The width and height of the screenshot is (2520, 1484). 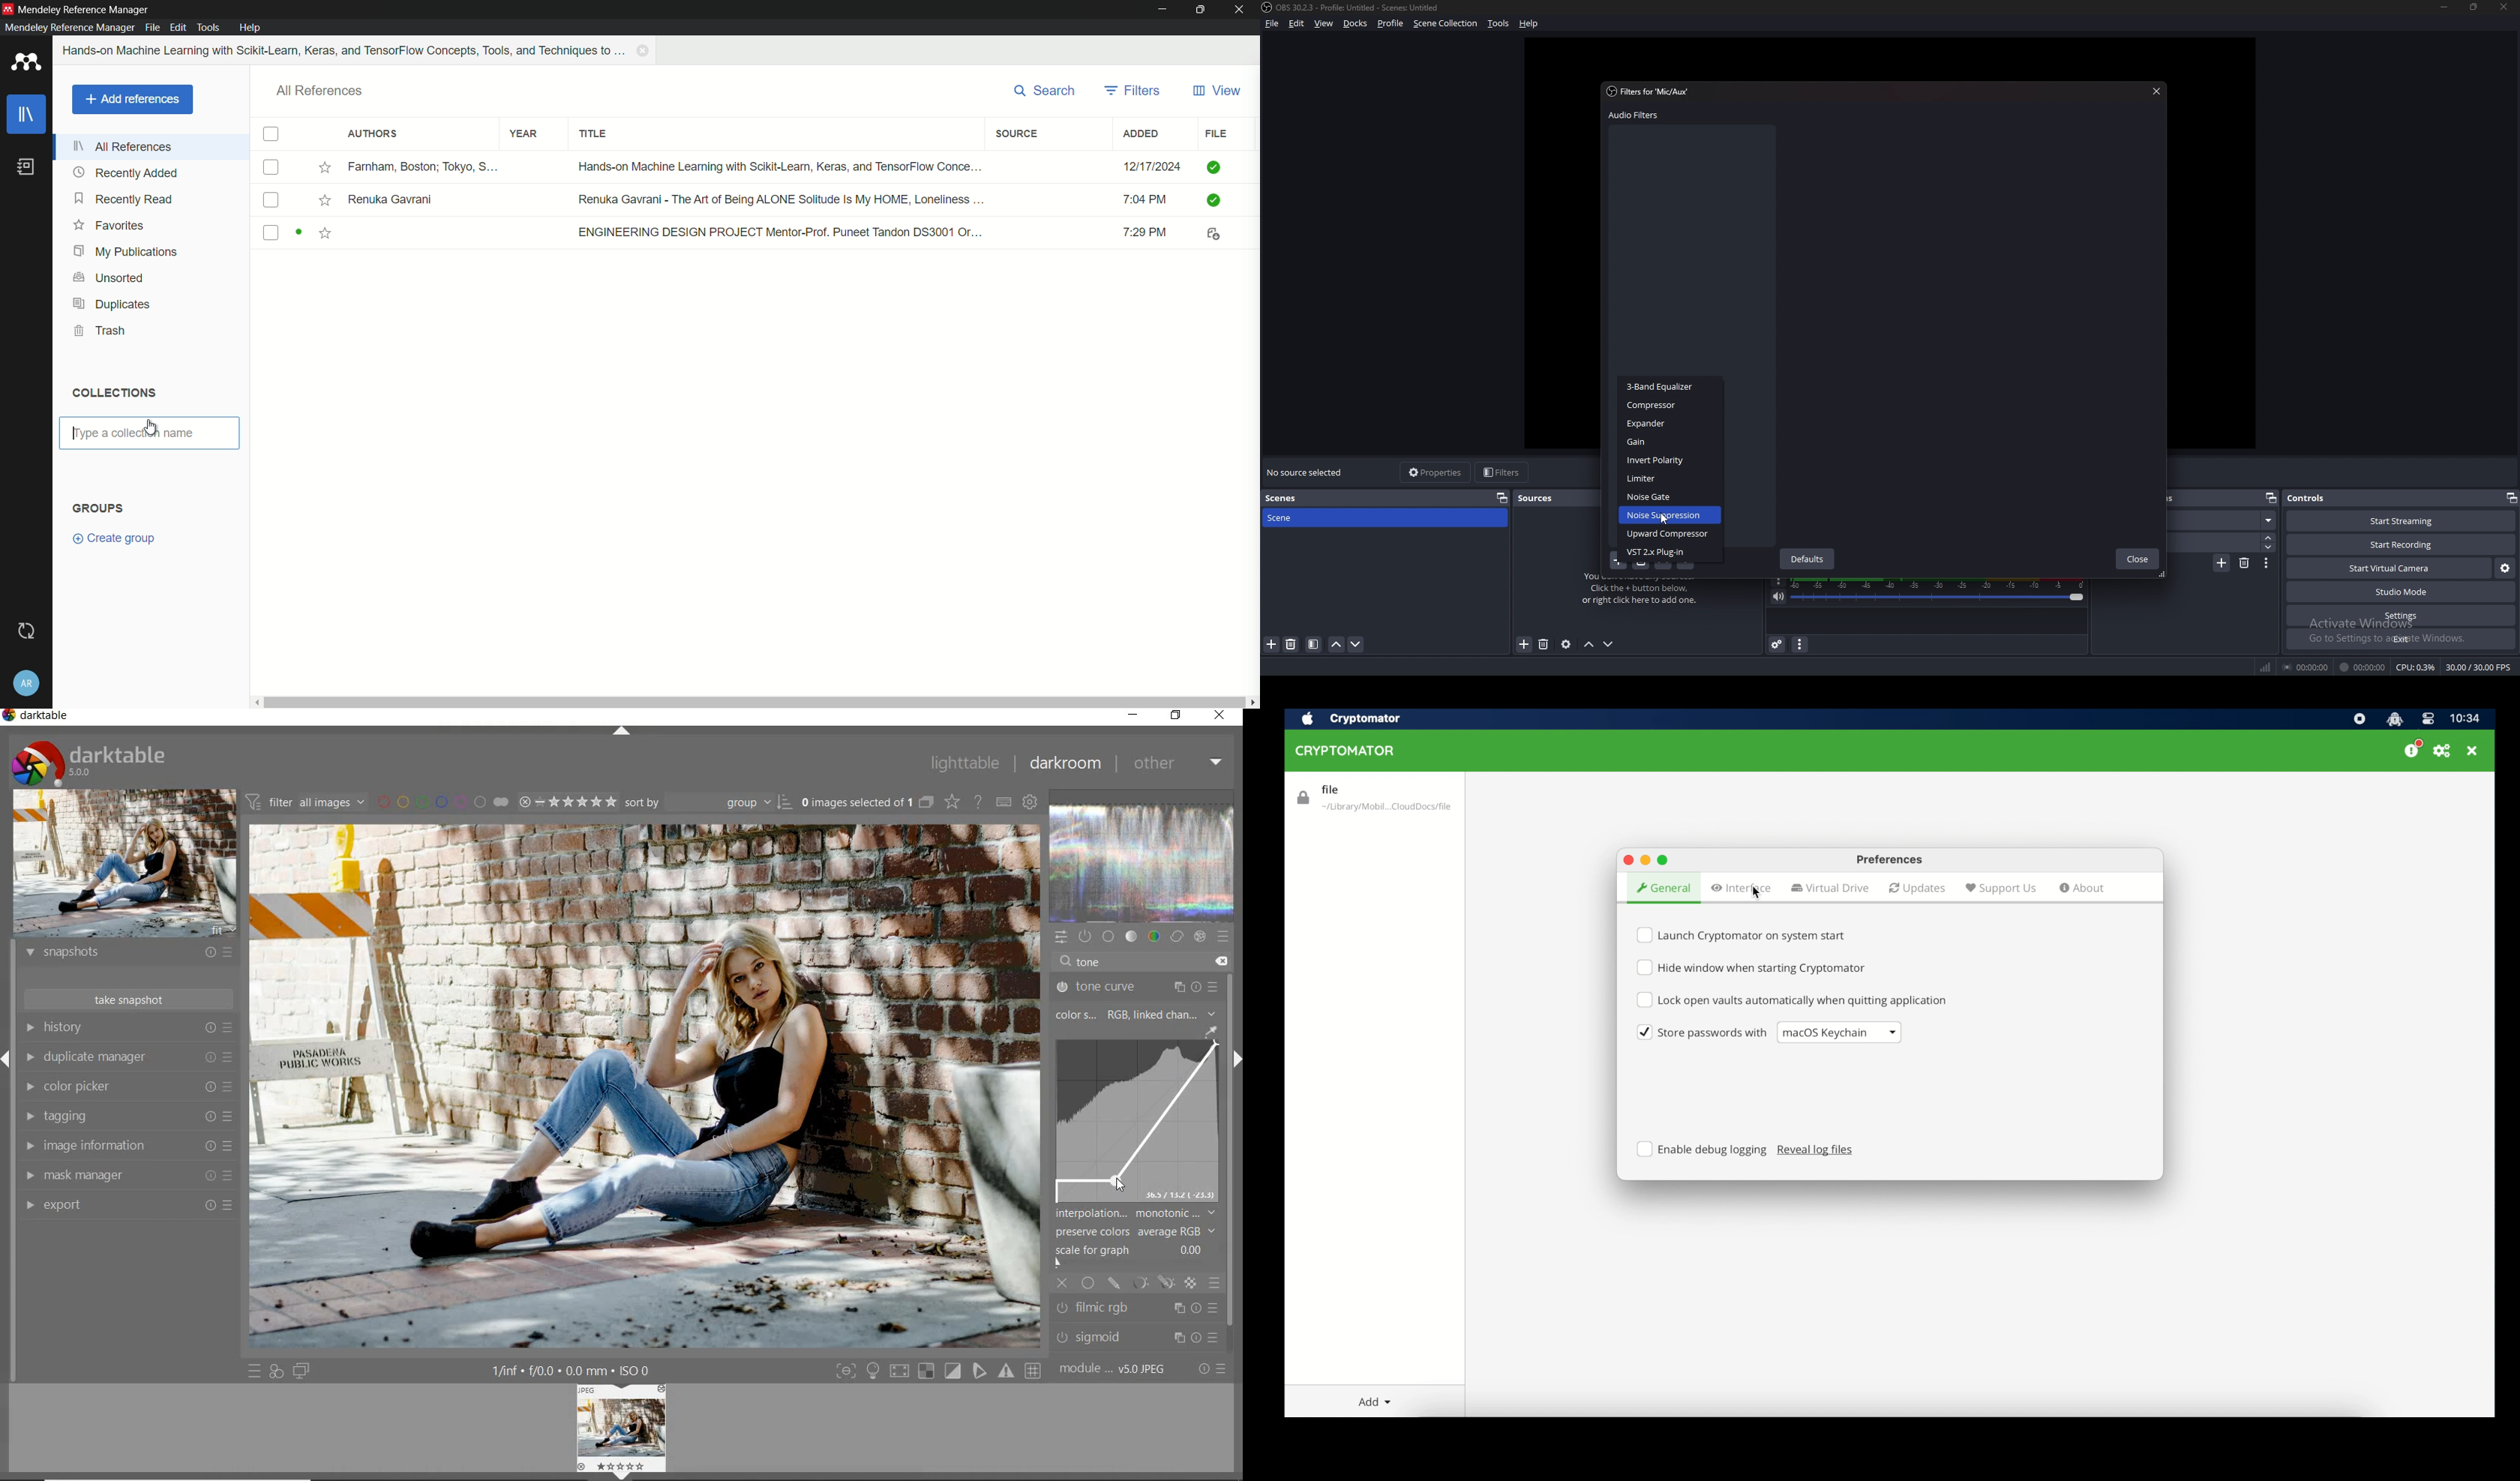 What do you see at coordinates (1687, 565) in the screenshot?
I see `move filter down` at bounding box center [1687, 565].